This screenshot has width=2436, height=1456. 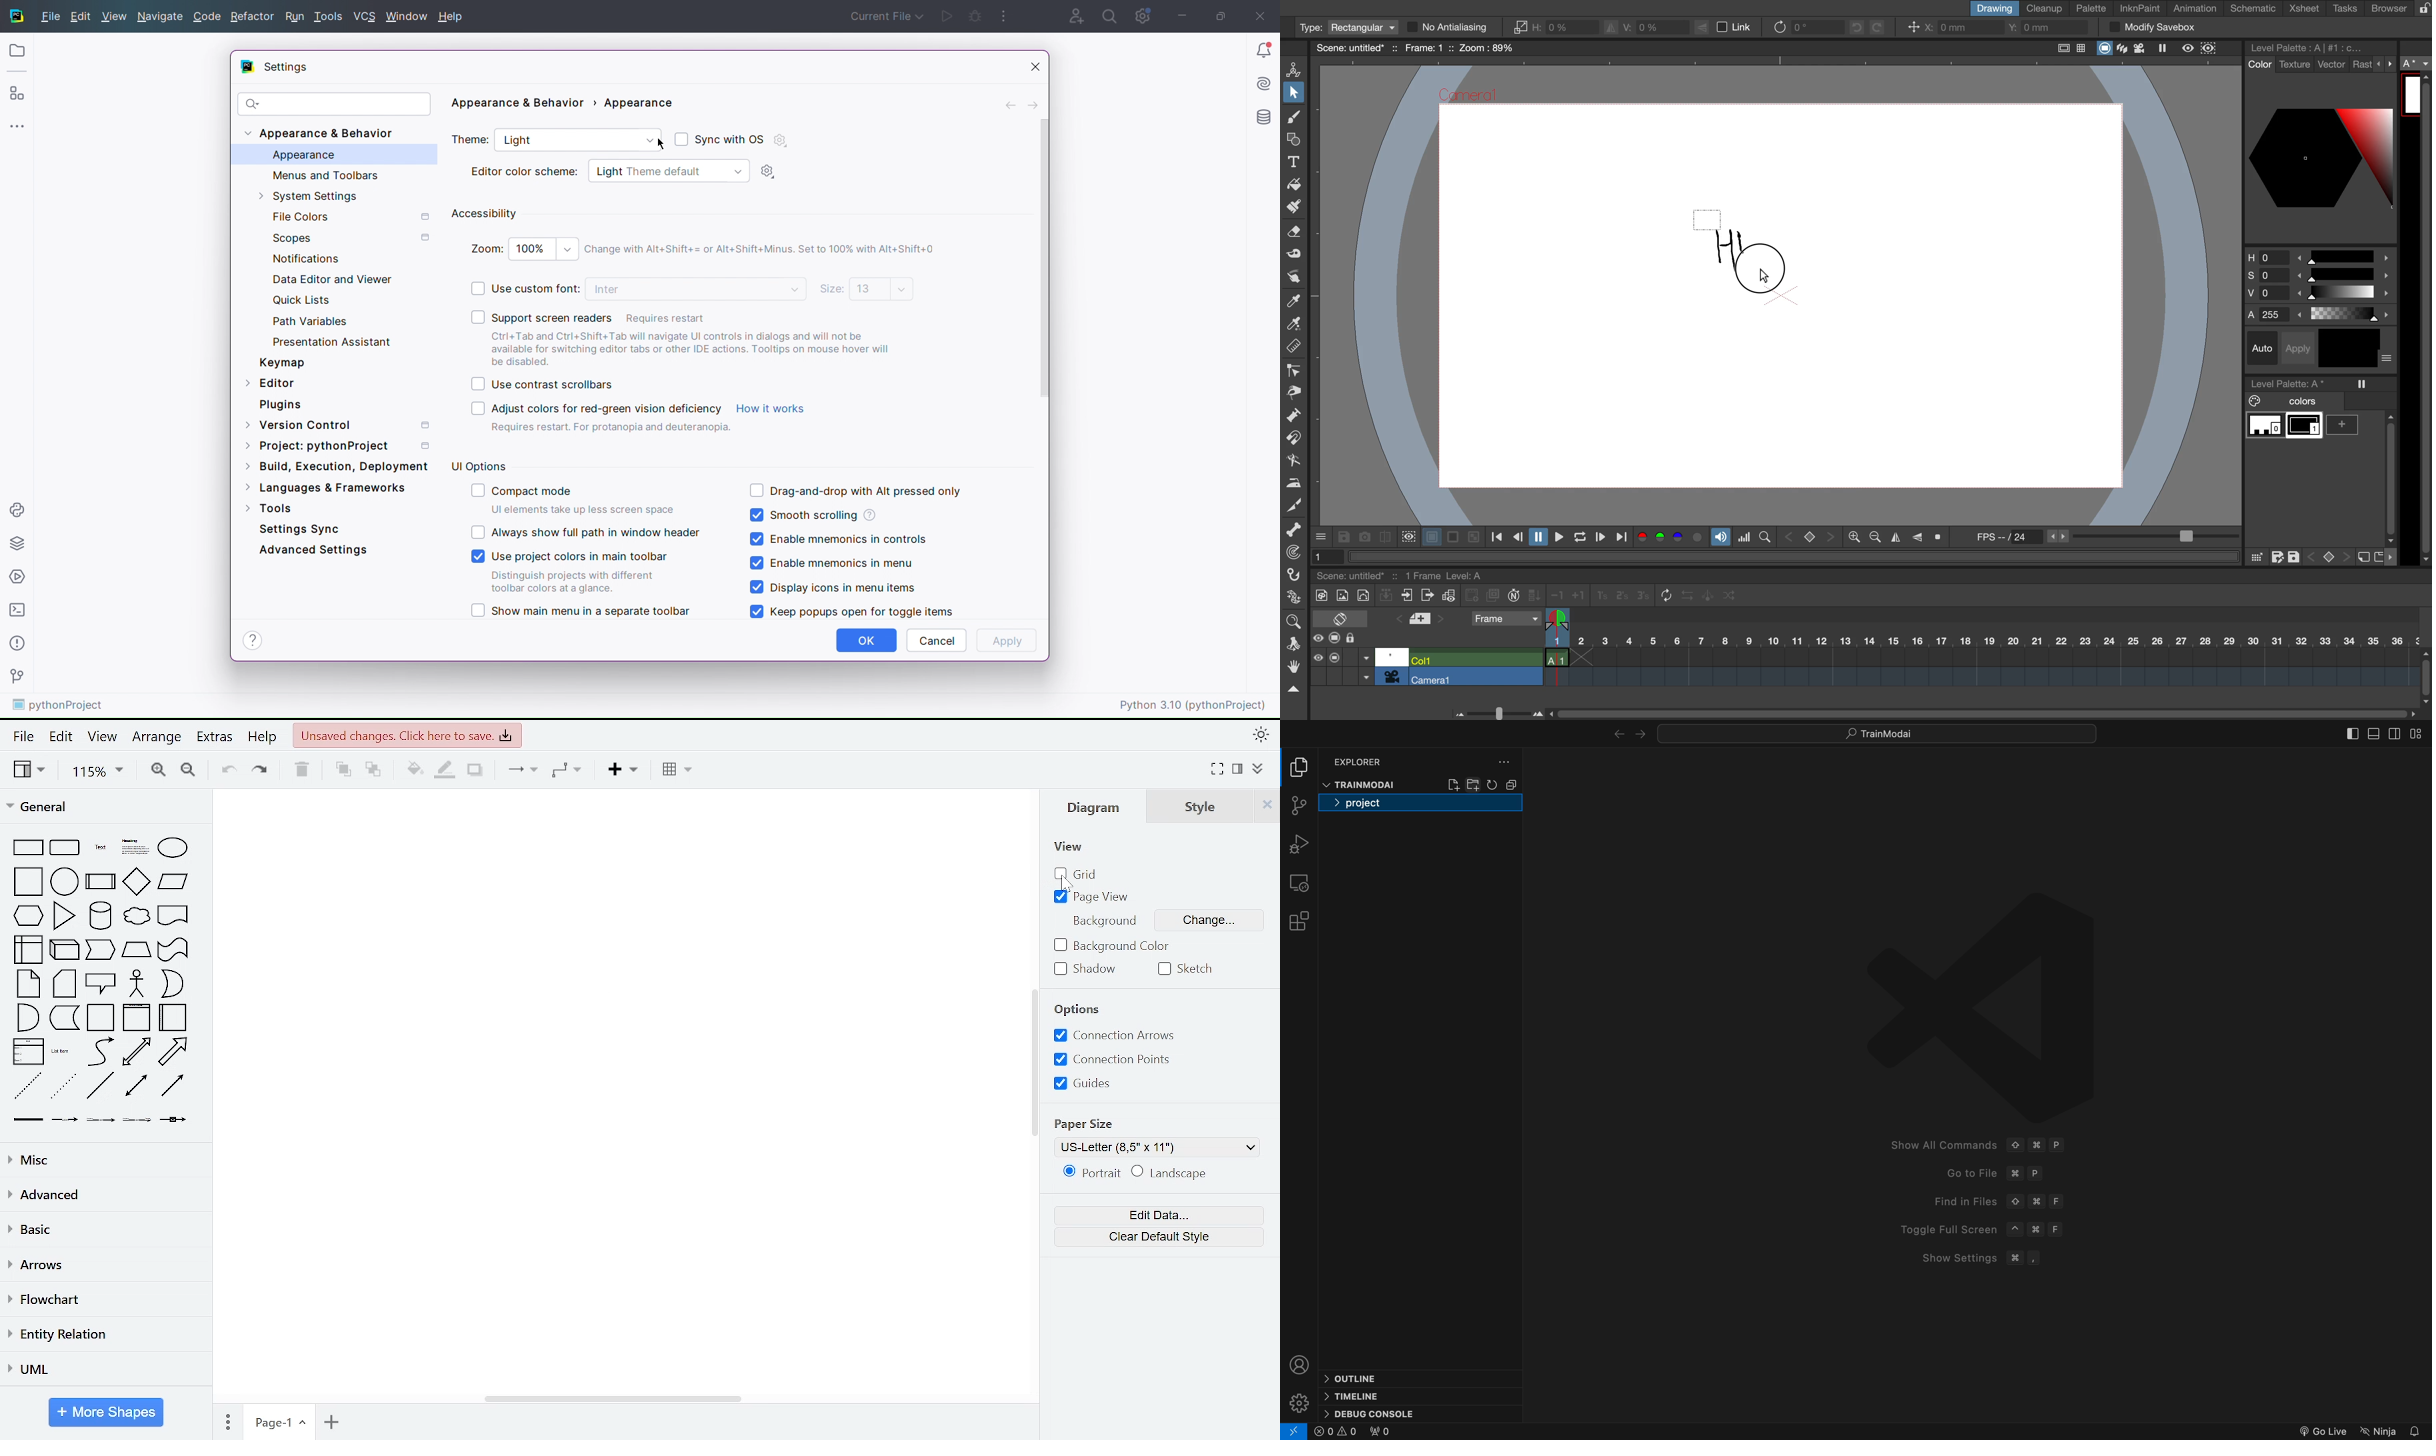 What do you see at coordinates (2321, 314) in the screenshot?
I see `alphas` at bounding box center [2321, 314].